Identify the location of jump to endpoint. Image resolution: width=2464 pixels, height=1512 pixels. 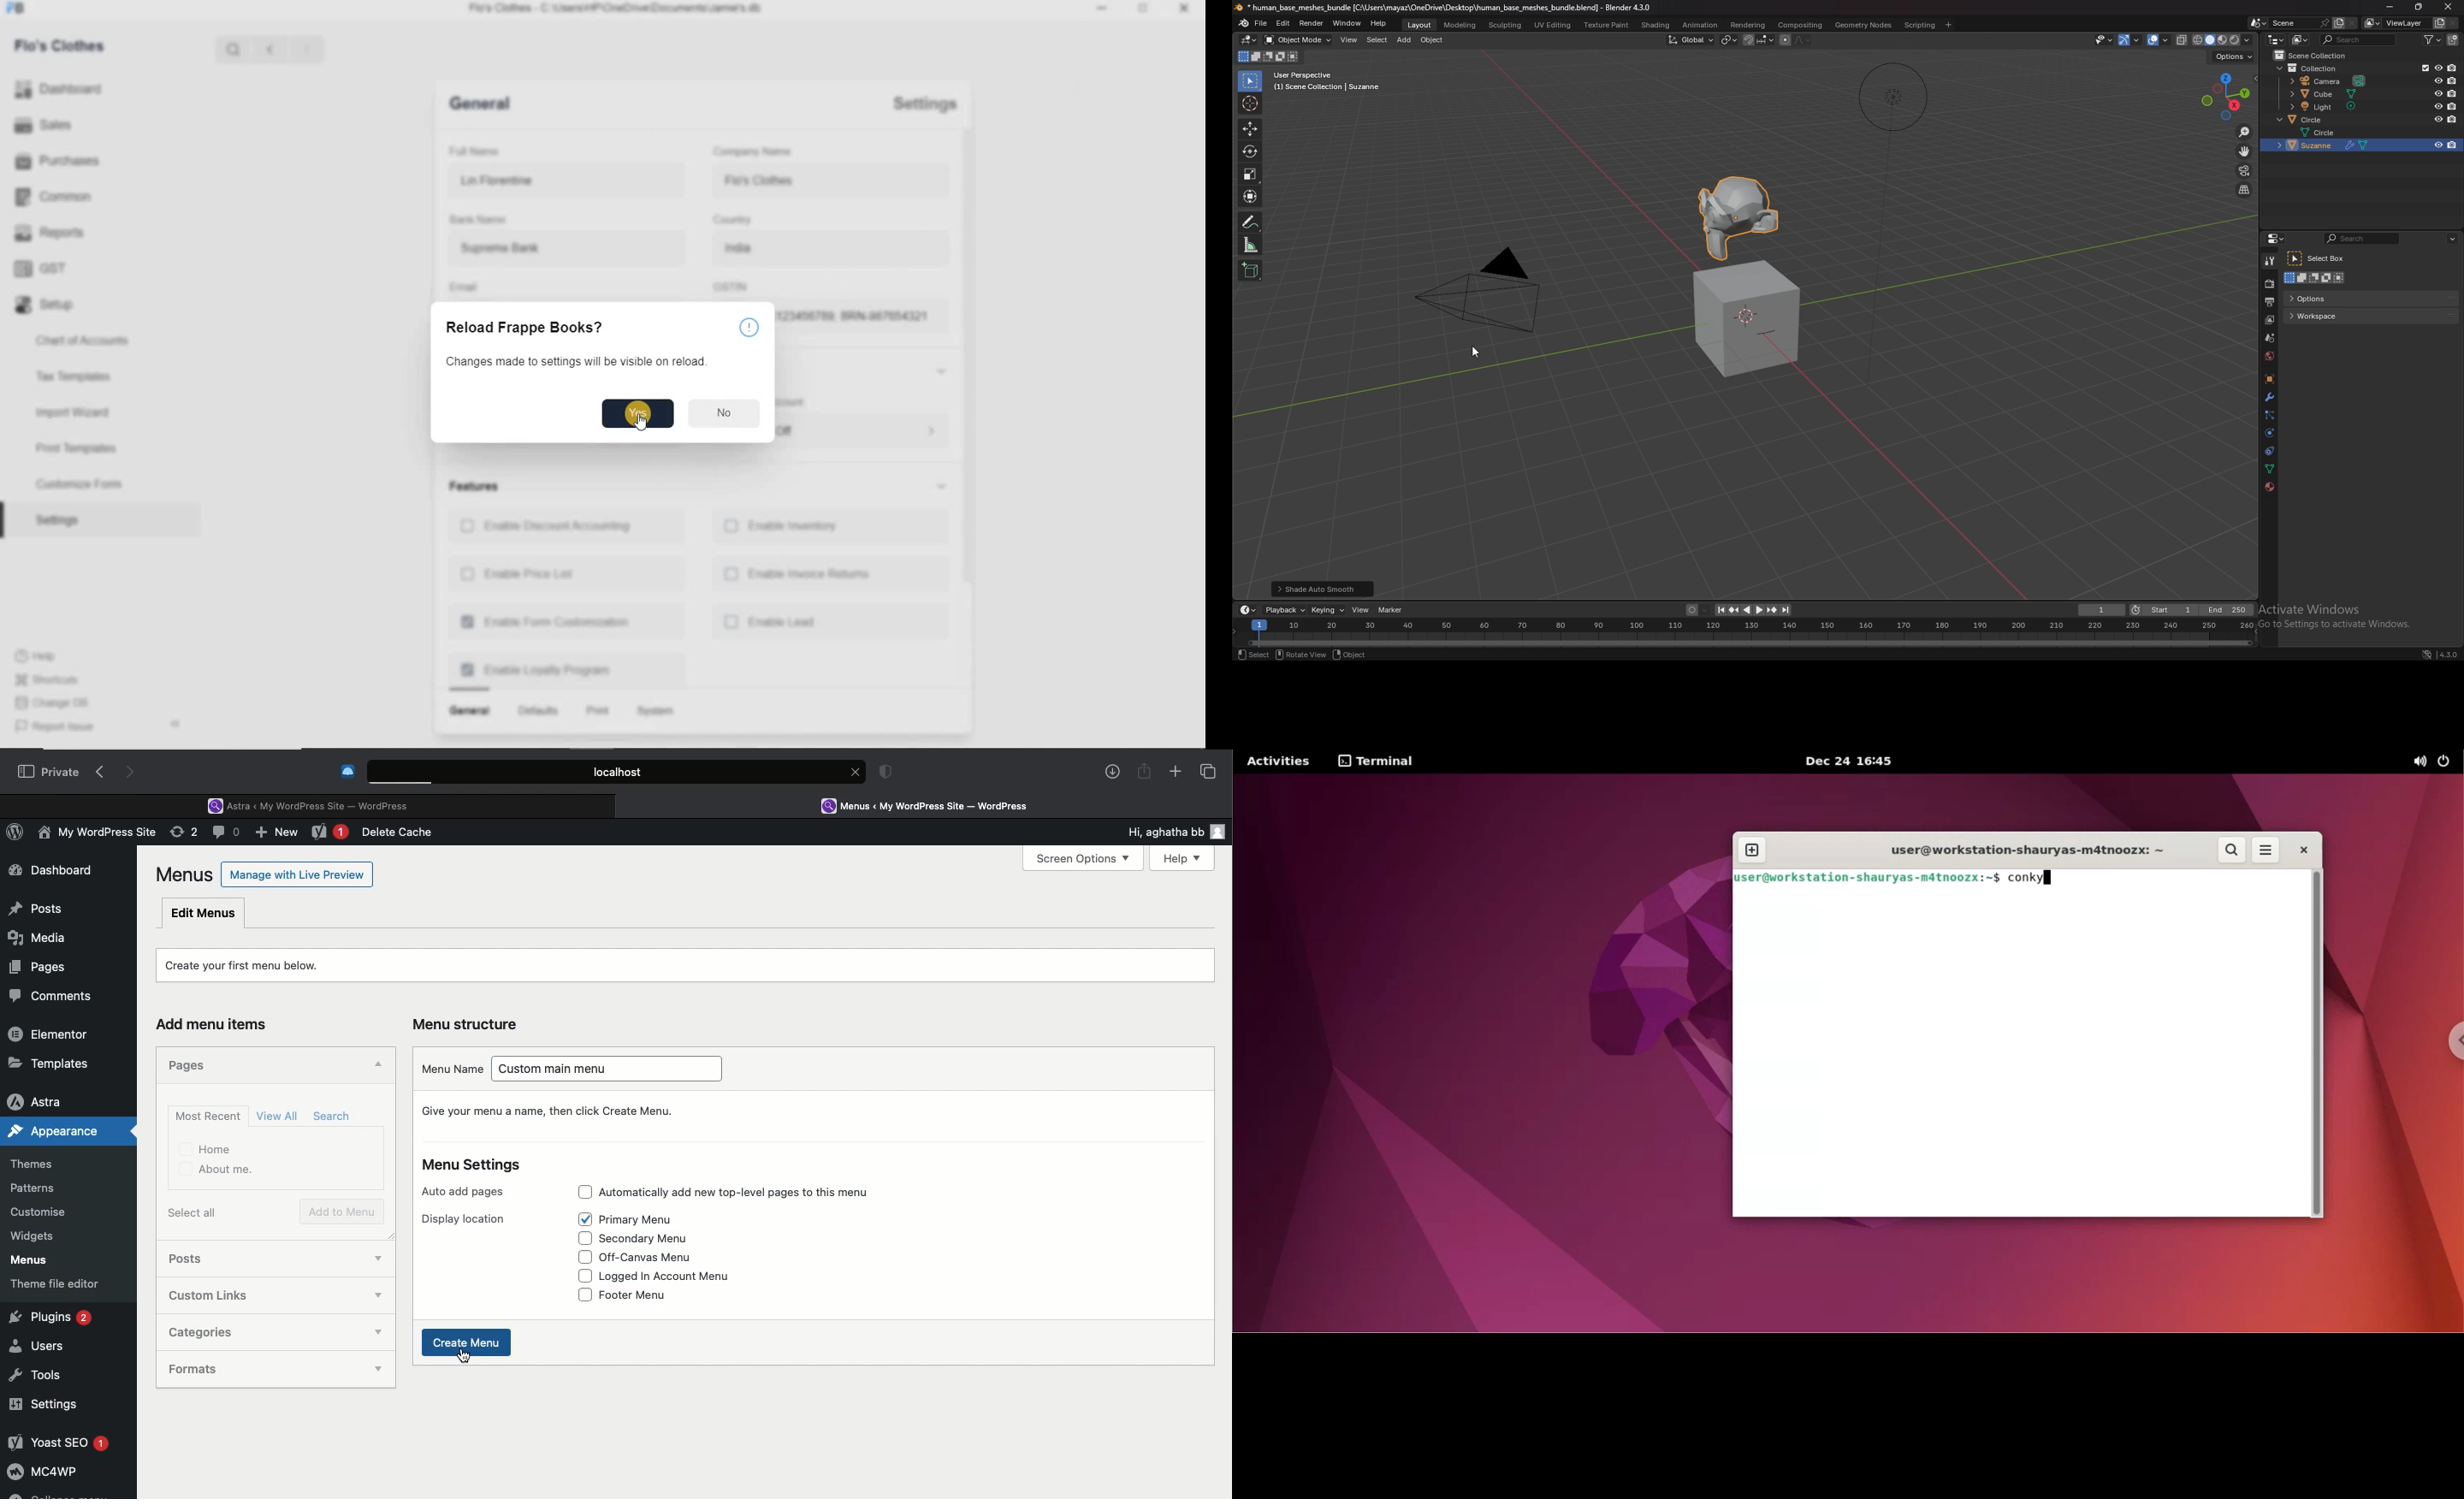
(1718, 609).